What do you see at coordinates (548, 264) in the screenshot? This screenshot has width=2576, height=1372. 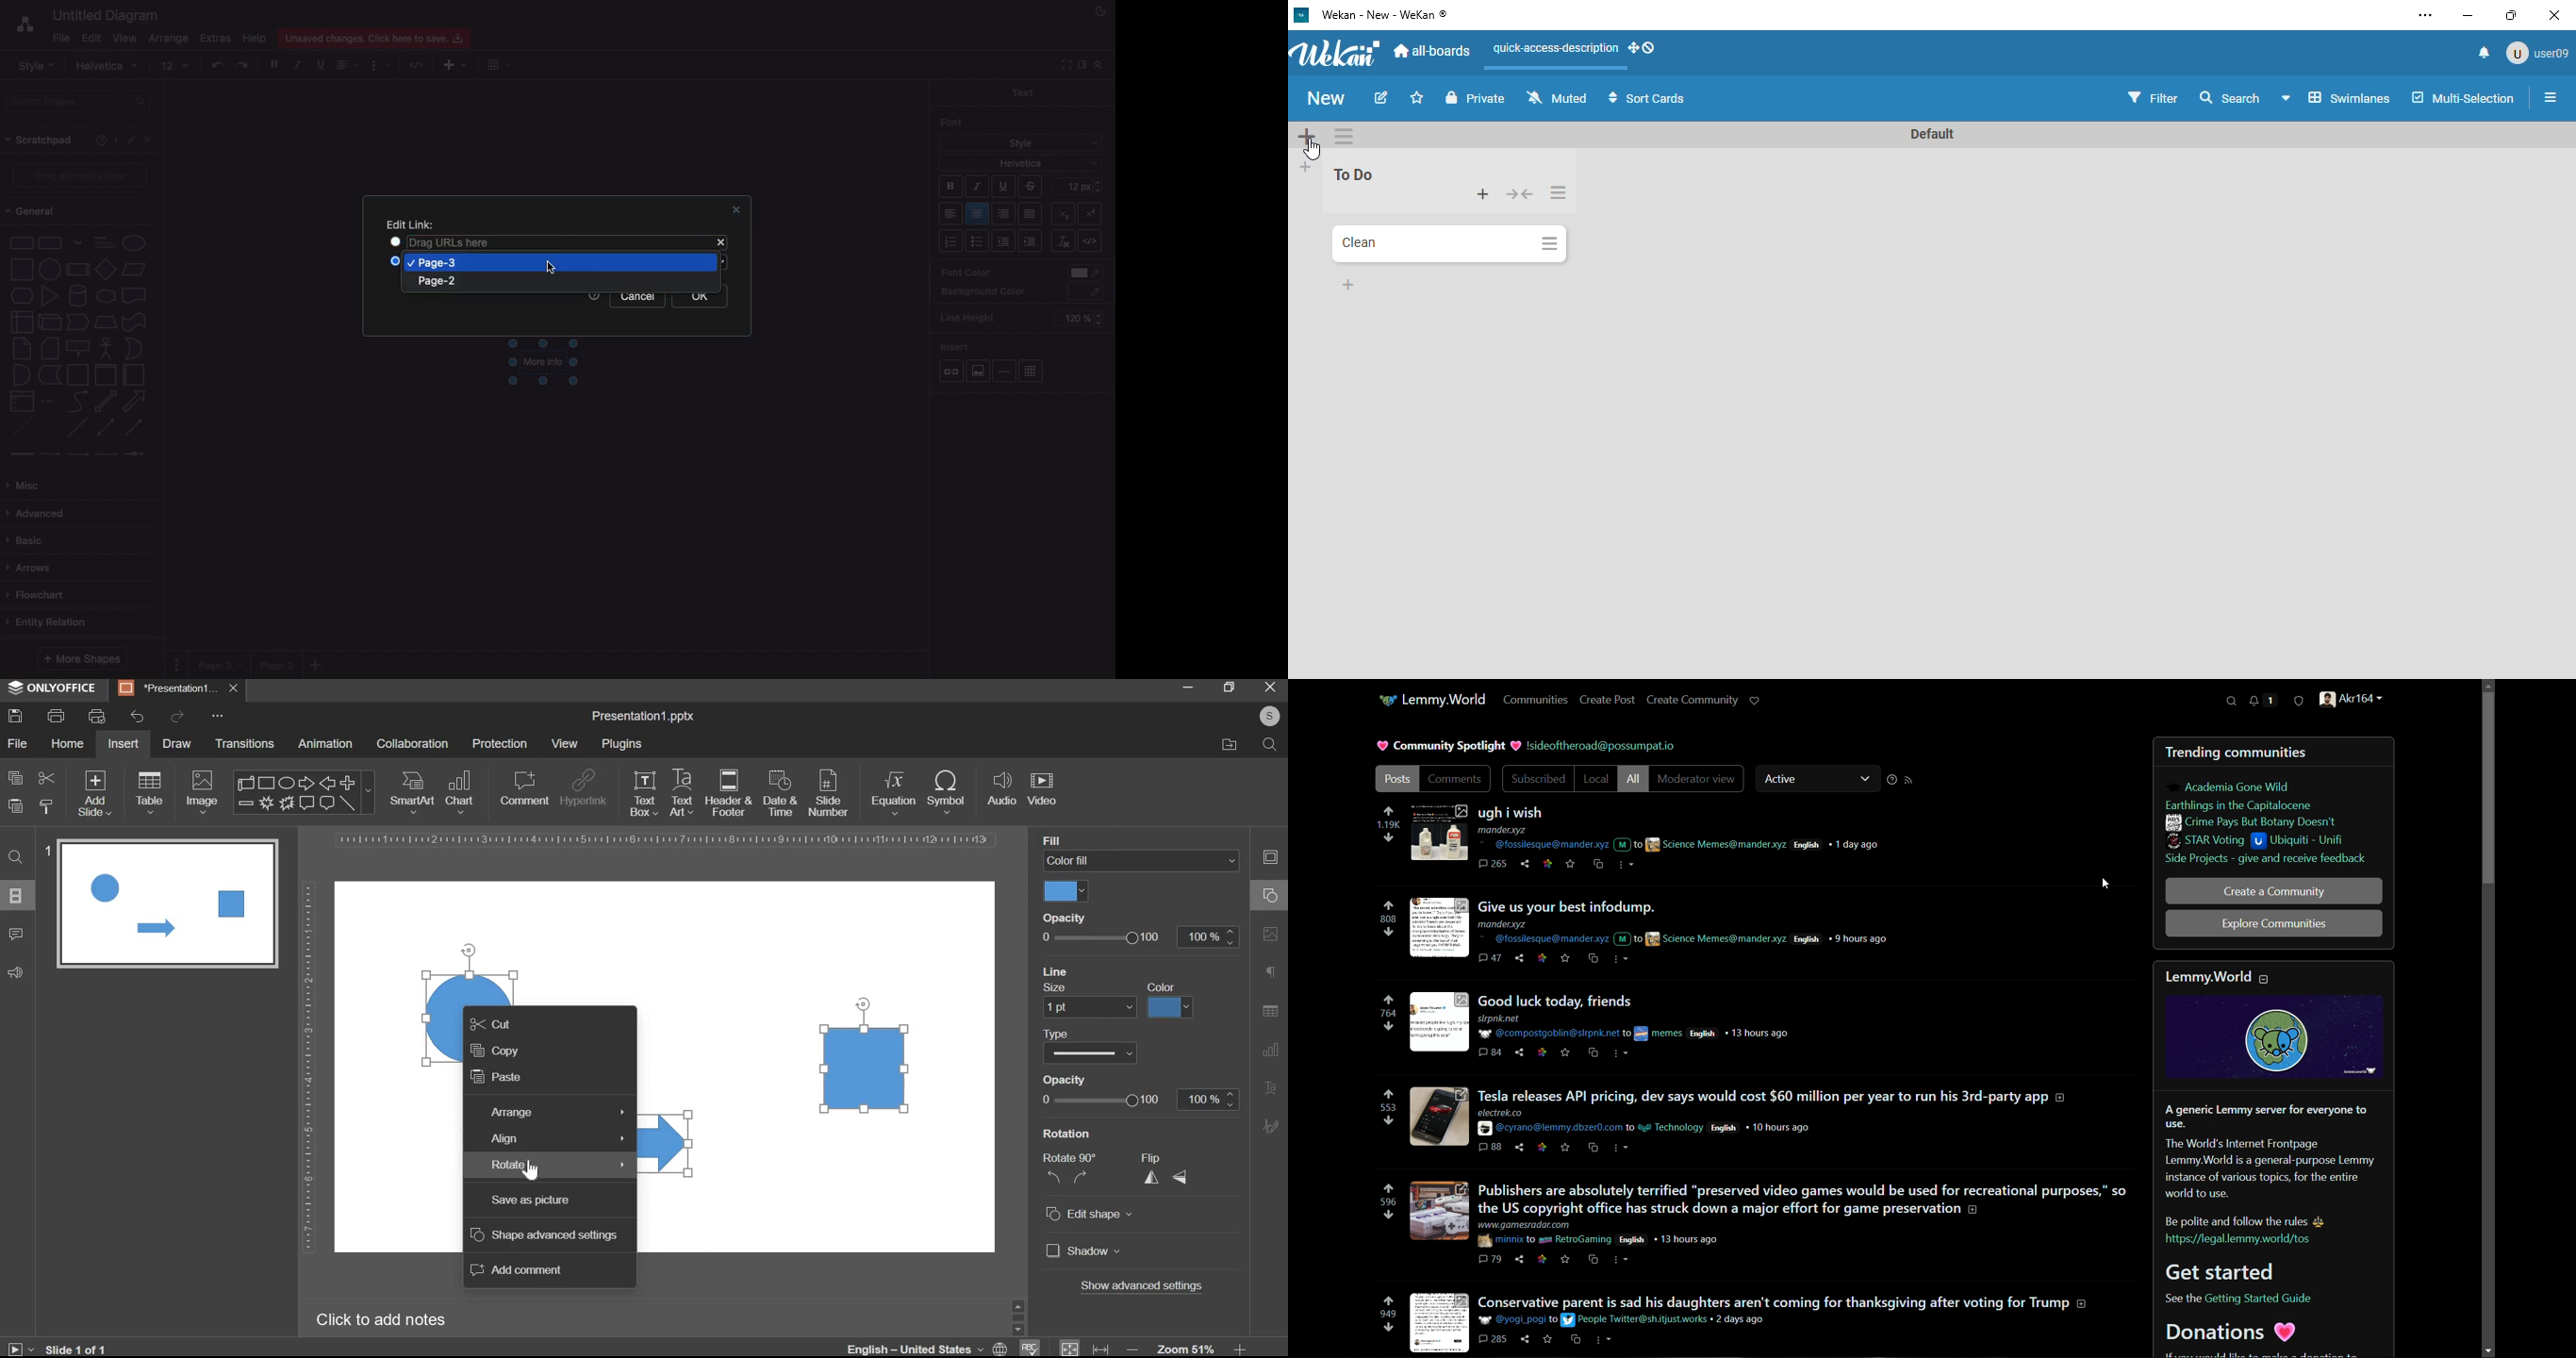 I see `Cursor` at bounding box center [548, 264].